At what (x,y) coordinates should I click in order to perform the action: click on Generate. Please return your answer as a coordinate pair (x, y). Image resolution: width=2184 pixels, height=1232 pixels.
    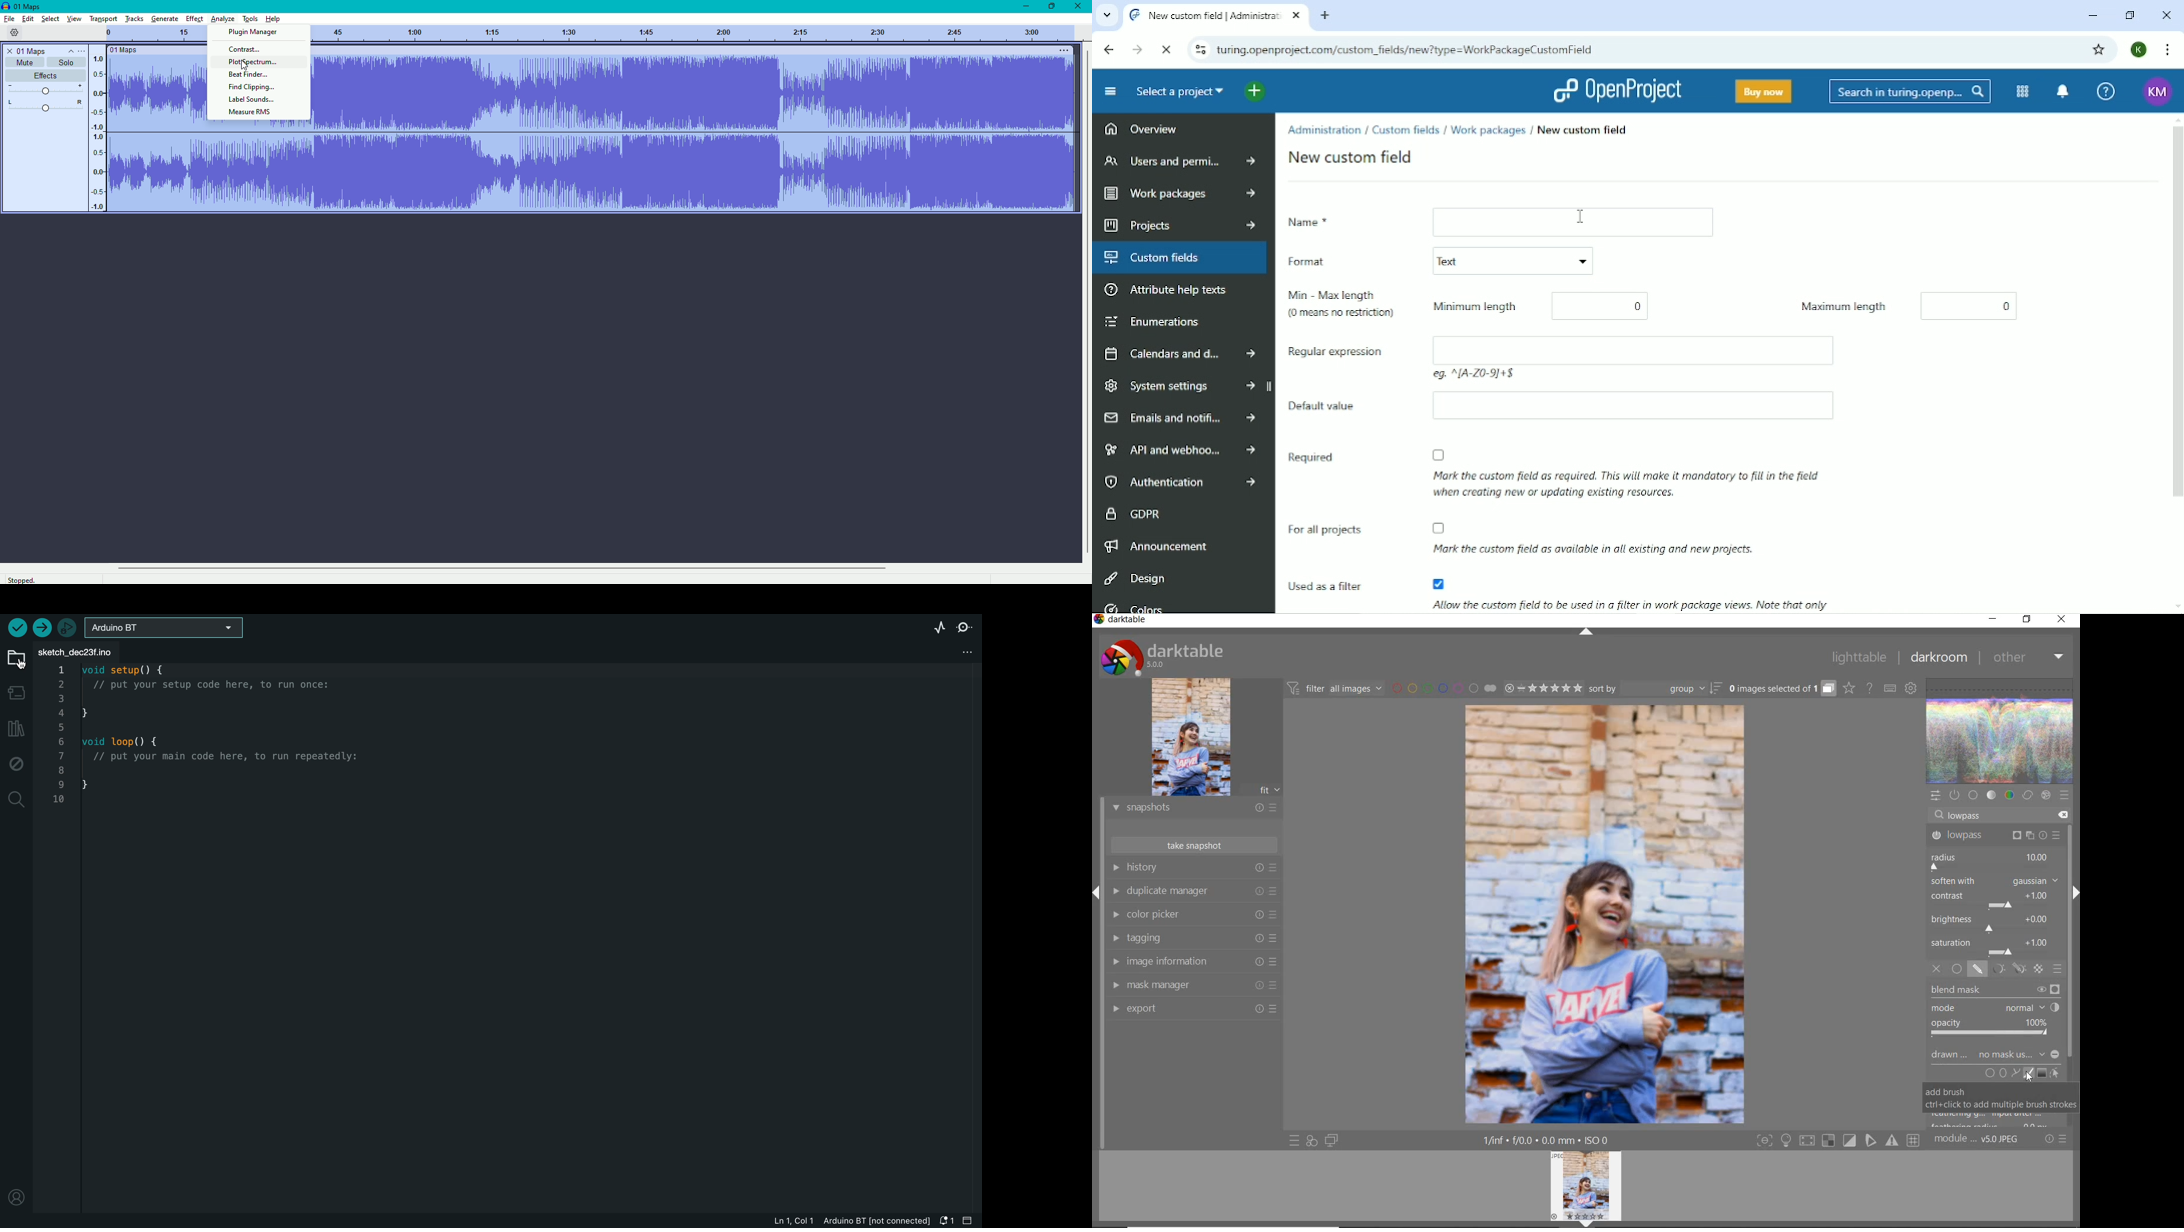
    Looking at the image, I should click on (163, 19).